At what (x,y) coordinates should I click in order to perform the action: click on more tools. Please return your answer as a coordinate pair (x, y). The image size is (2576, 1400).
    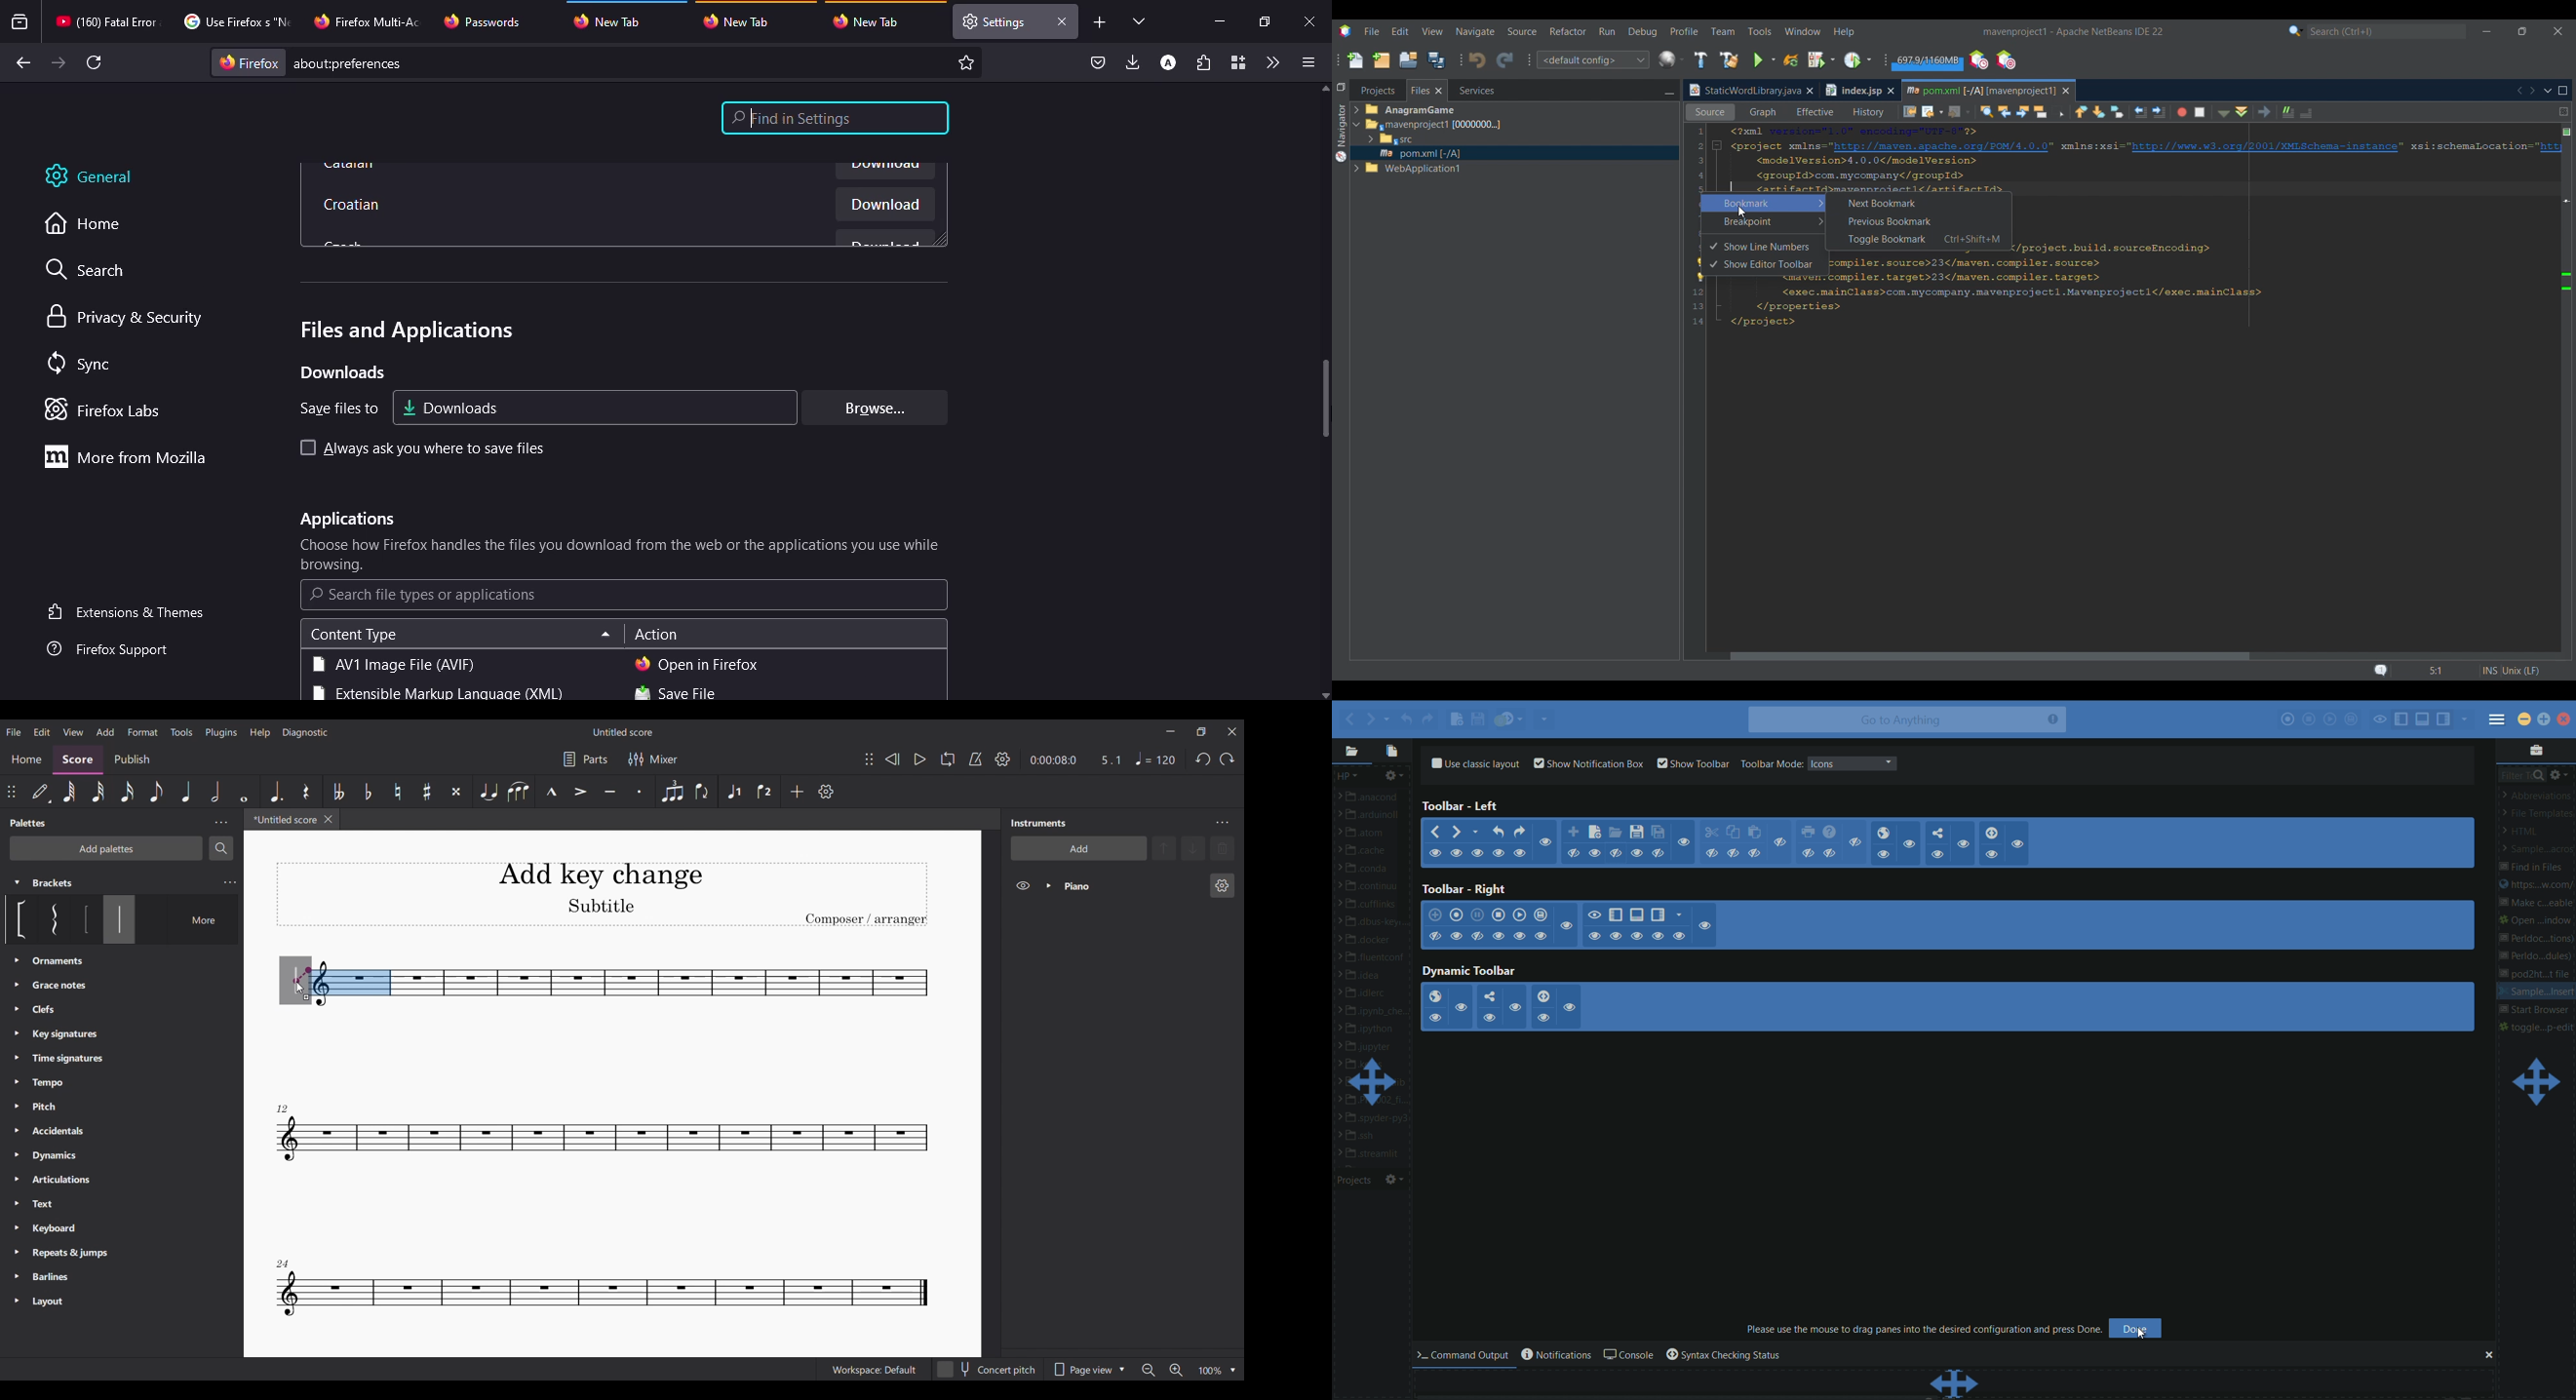
    Looking at the image, I should click on (1271, 62).